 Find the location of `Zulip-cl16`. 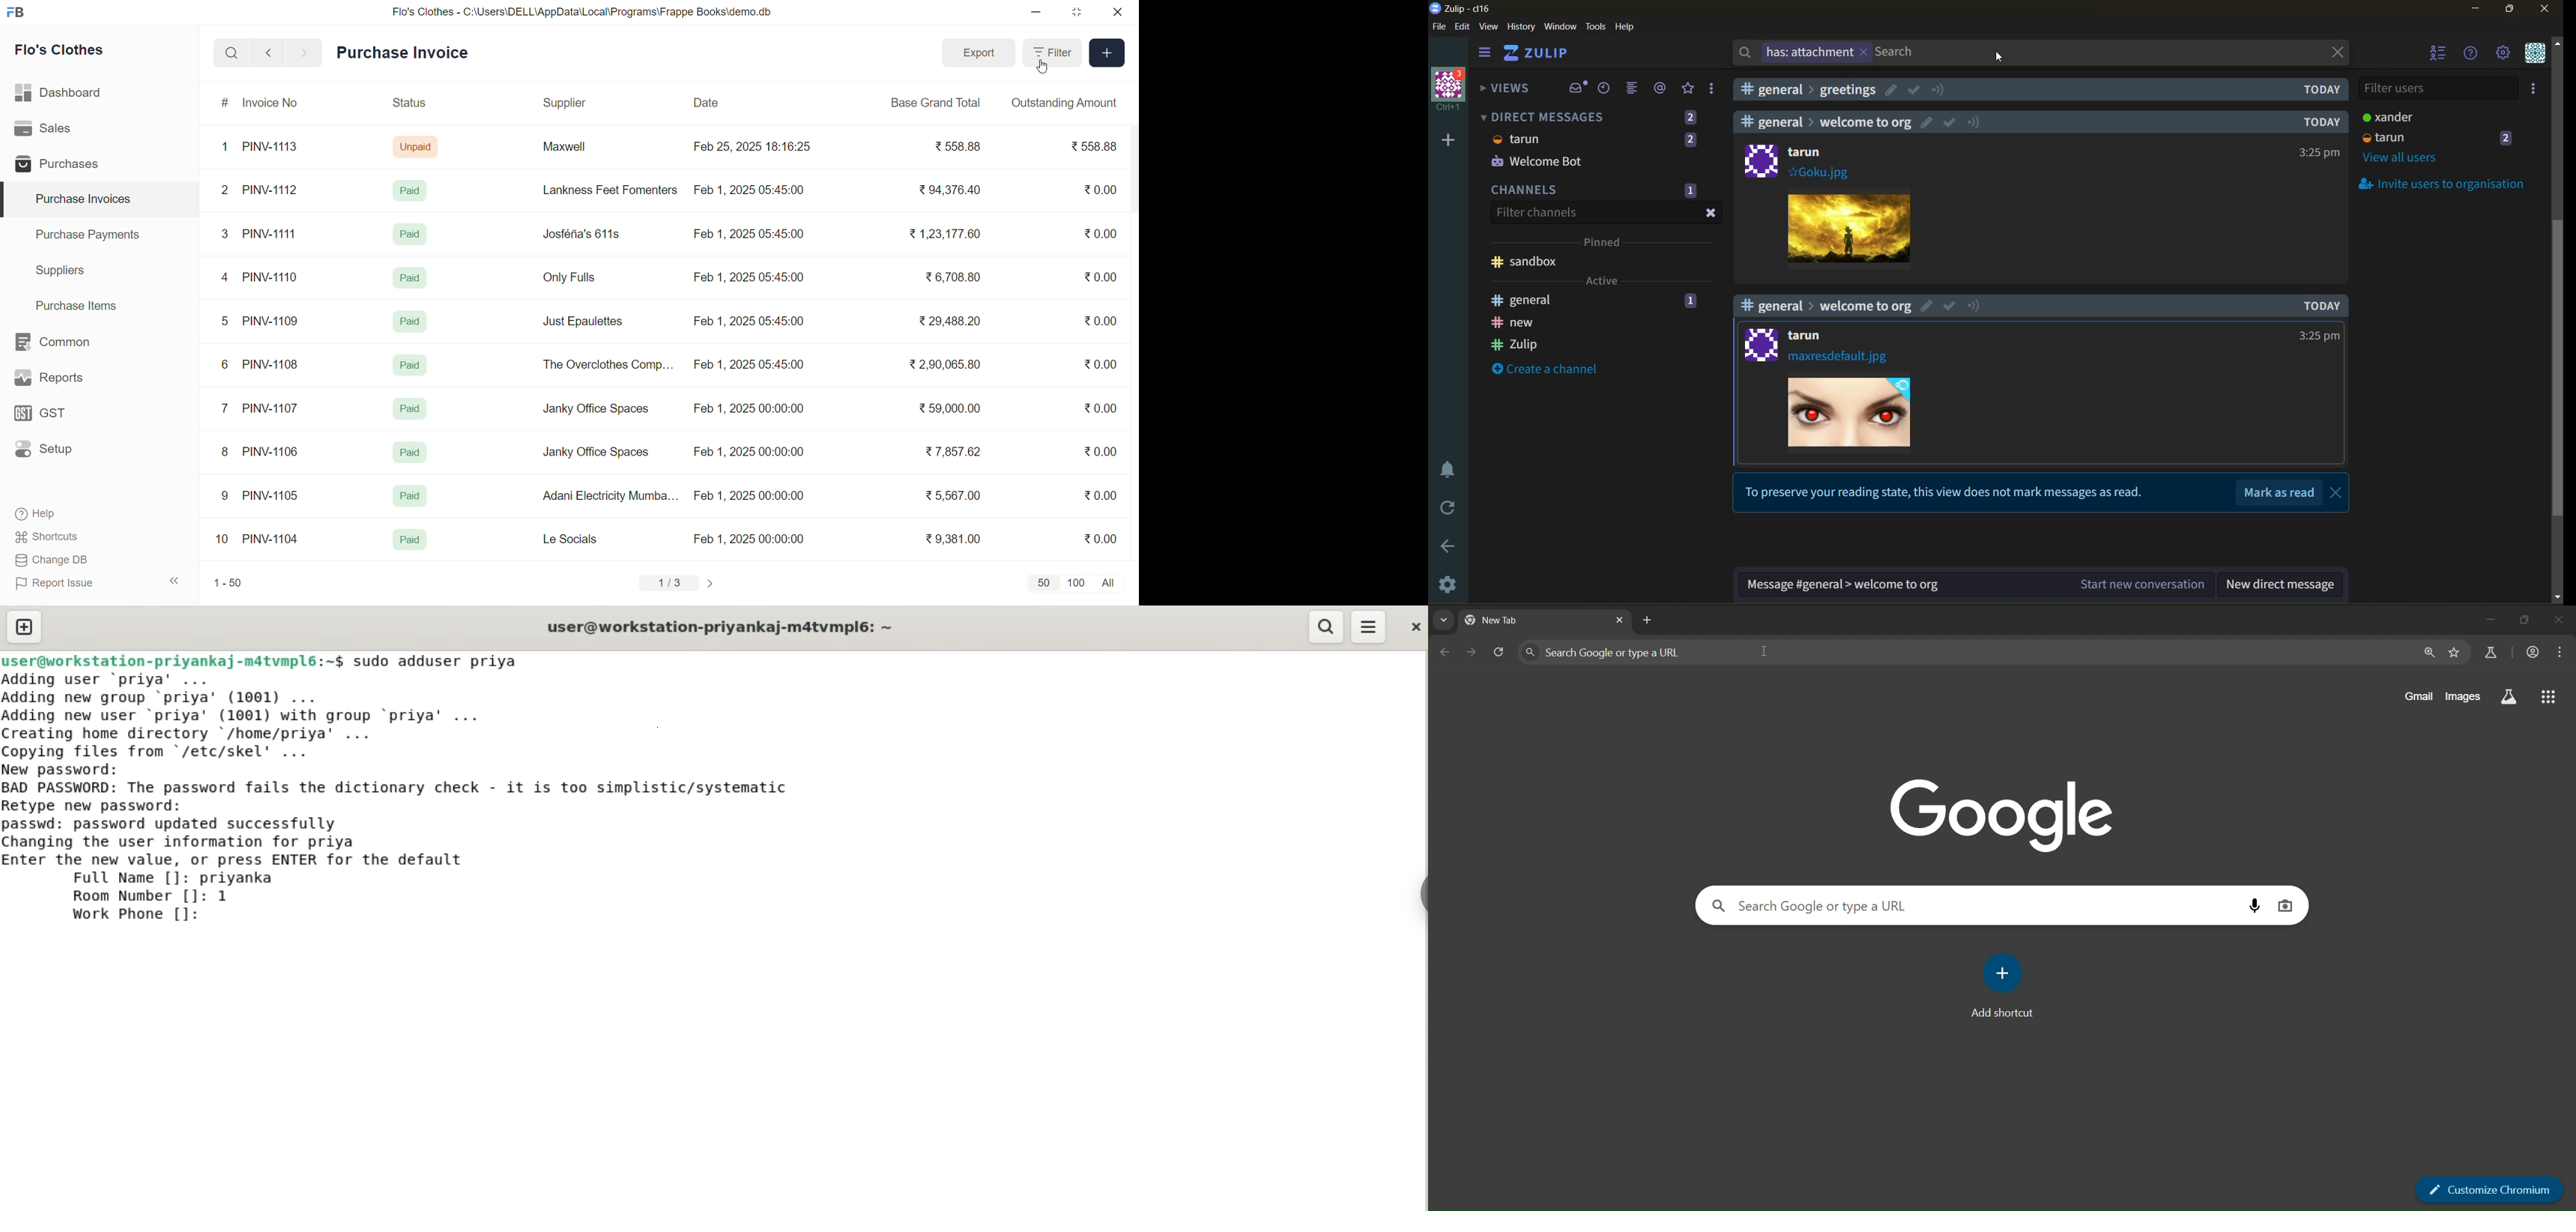

Zulip-cl16 is located at coordinates (1463, 8).